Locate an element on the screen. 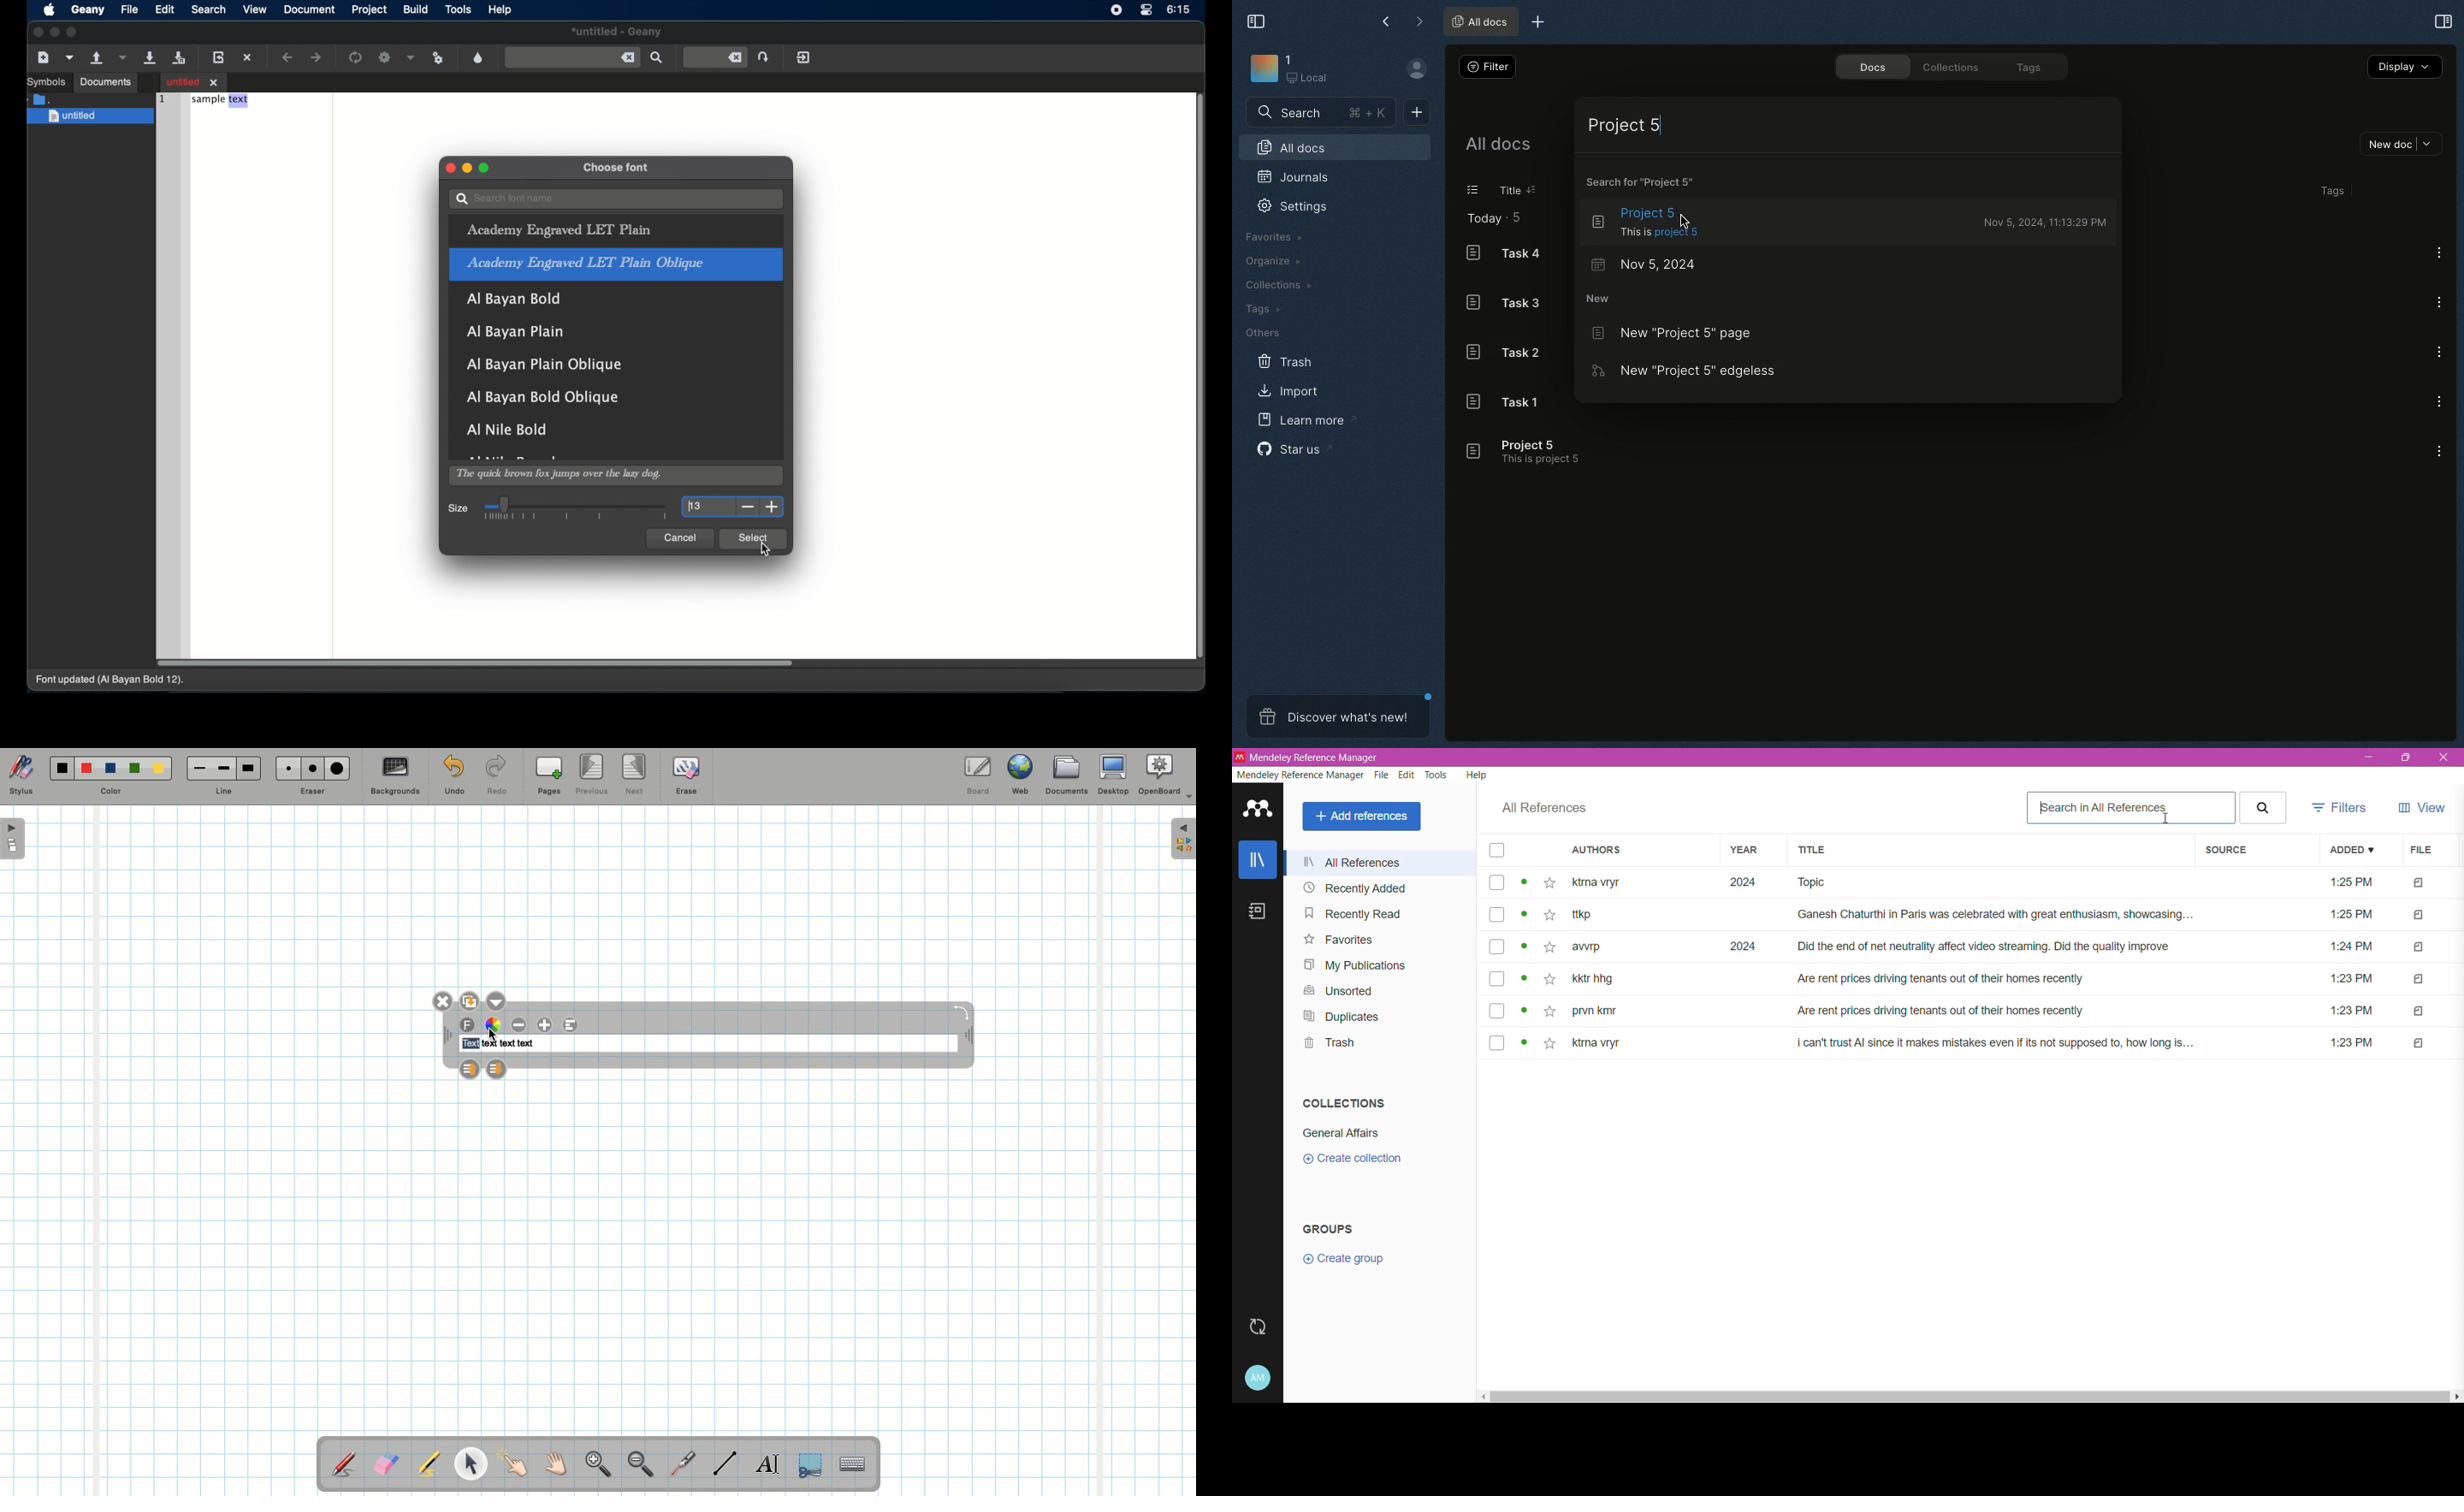  User is located at coordinates (1416, 71).